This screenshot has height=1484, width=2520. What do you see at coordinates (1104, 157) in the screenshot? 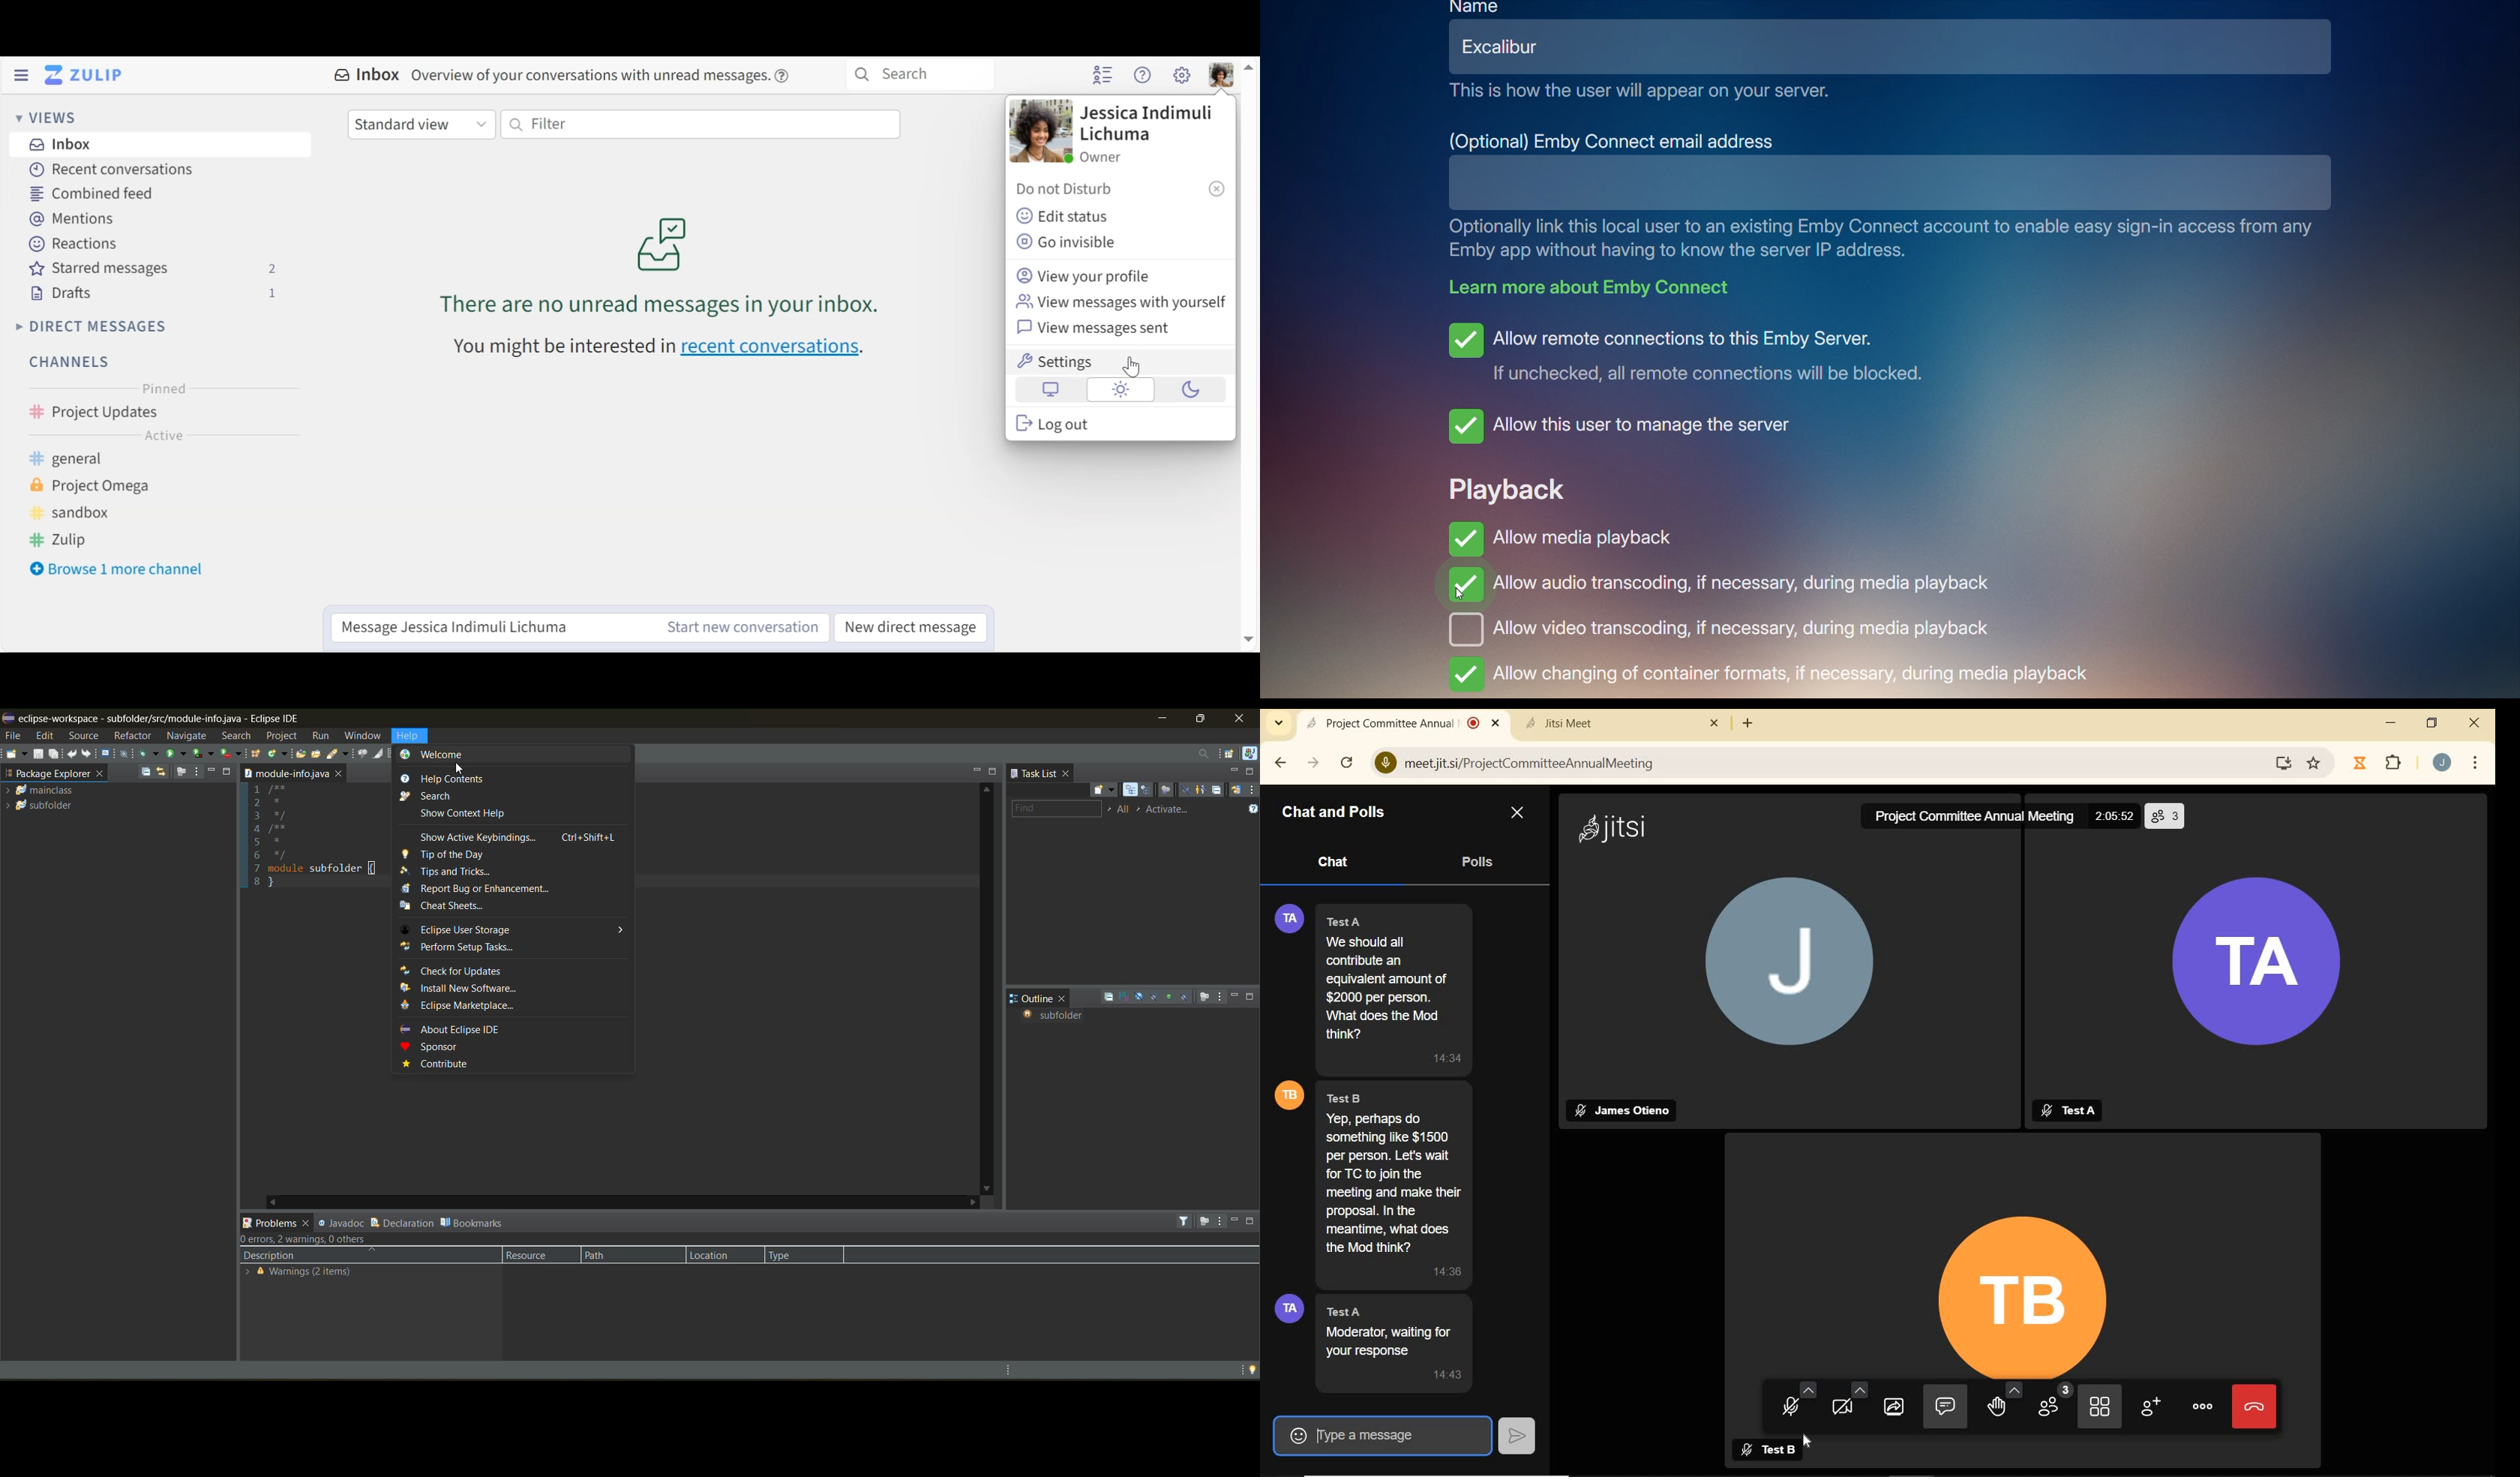
I see `Owner/member` at bounding box center [1104, 157].